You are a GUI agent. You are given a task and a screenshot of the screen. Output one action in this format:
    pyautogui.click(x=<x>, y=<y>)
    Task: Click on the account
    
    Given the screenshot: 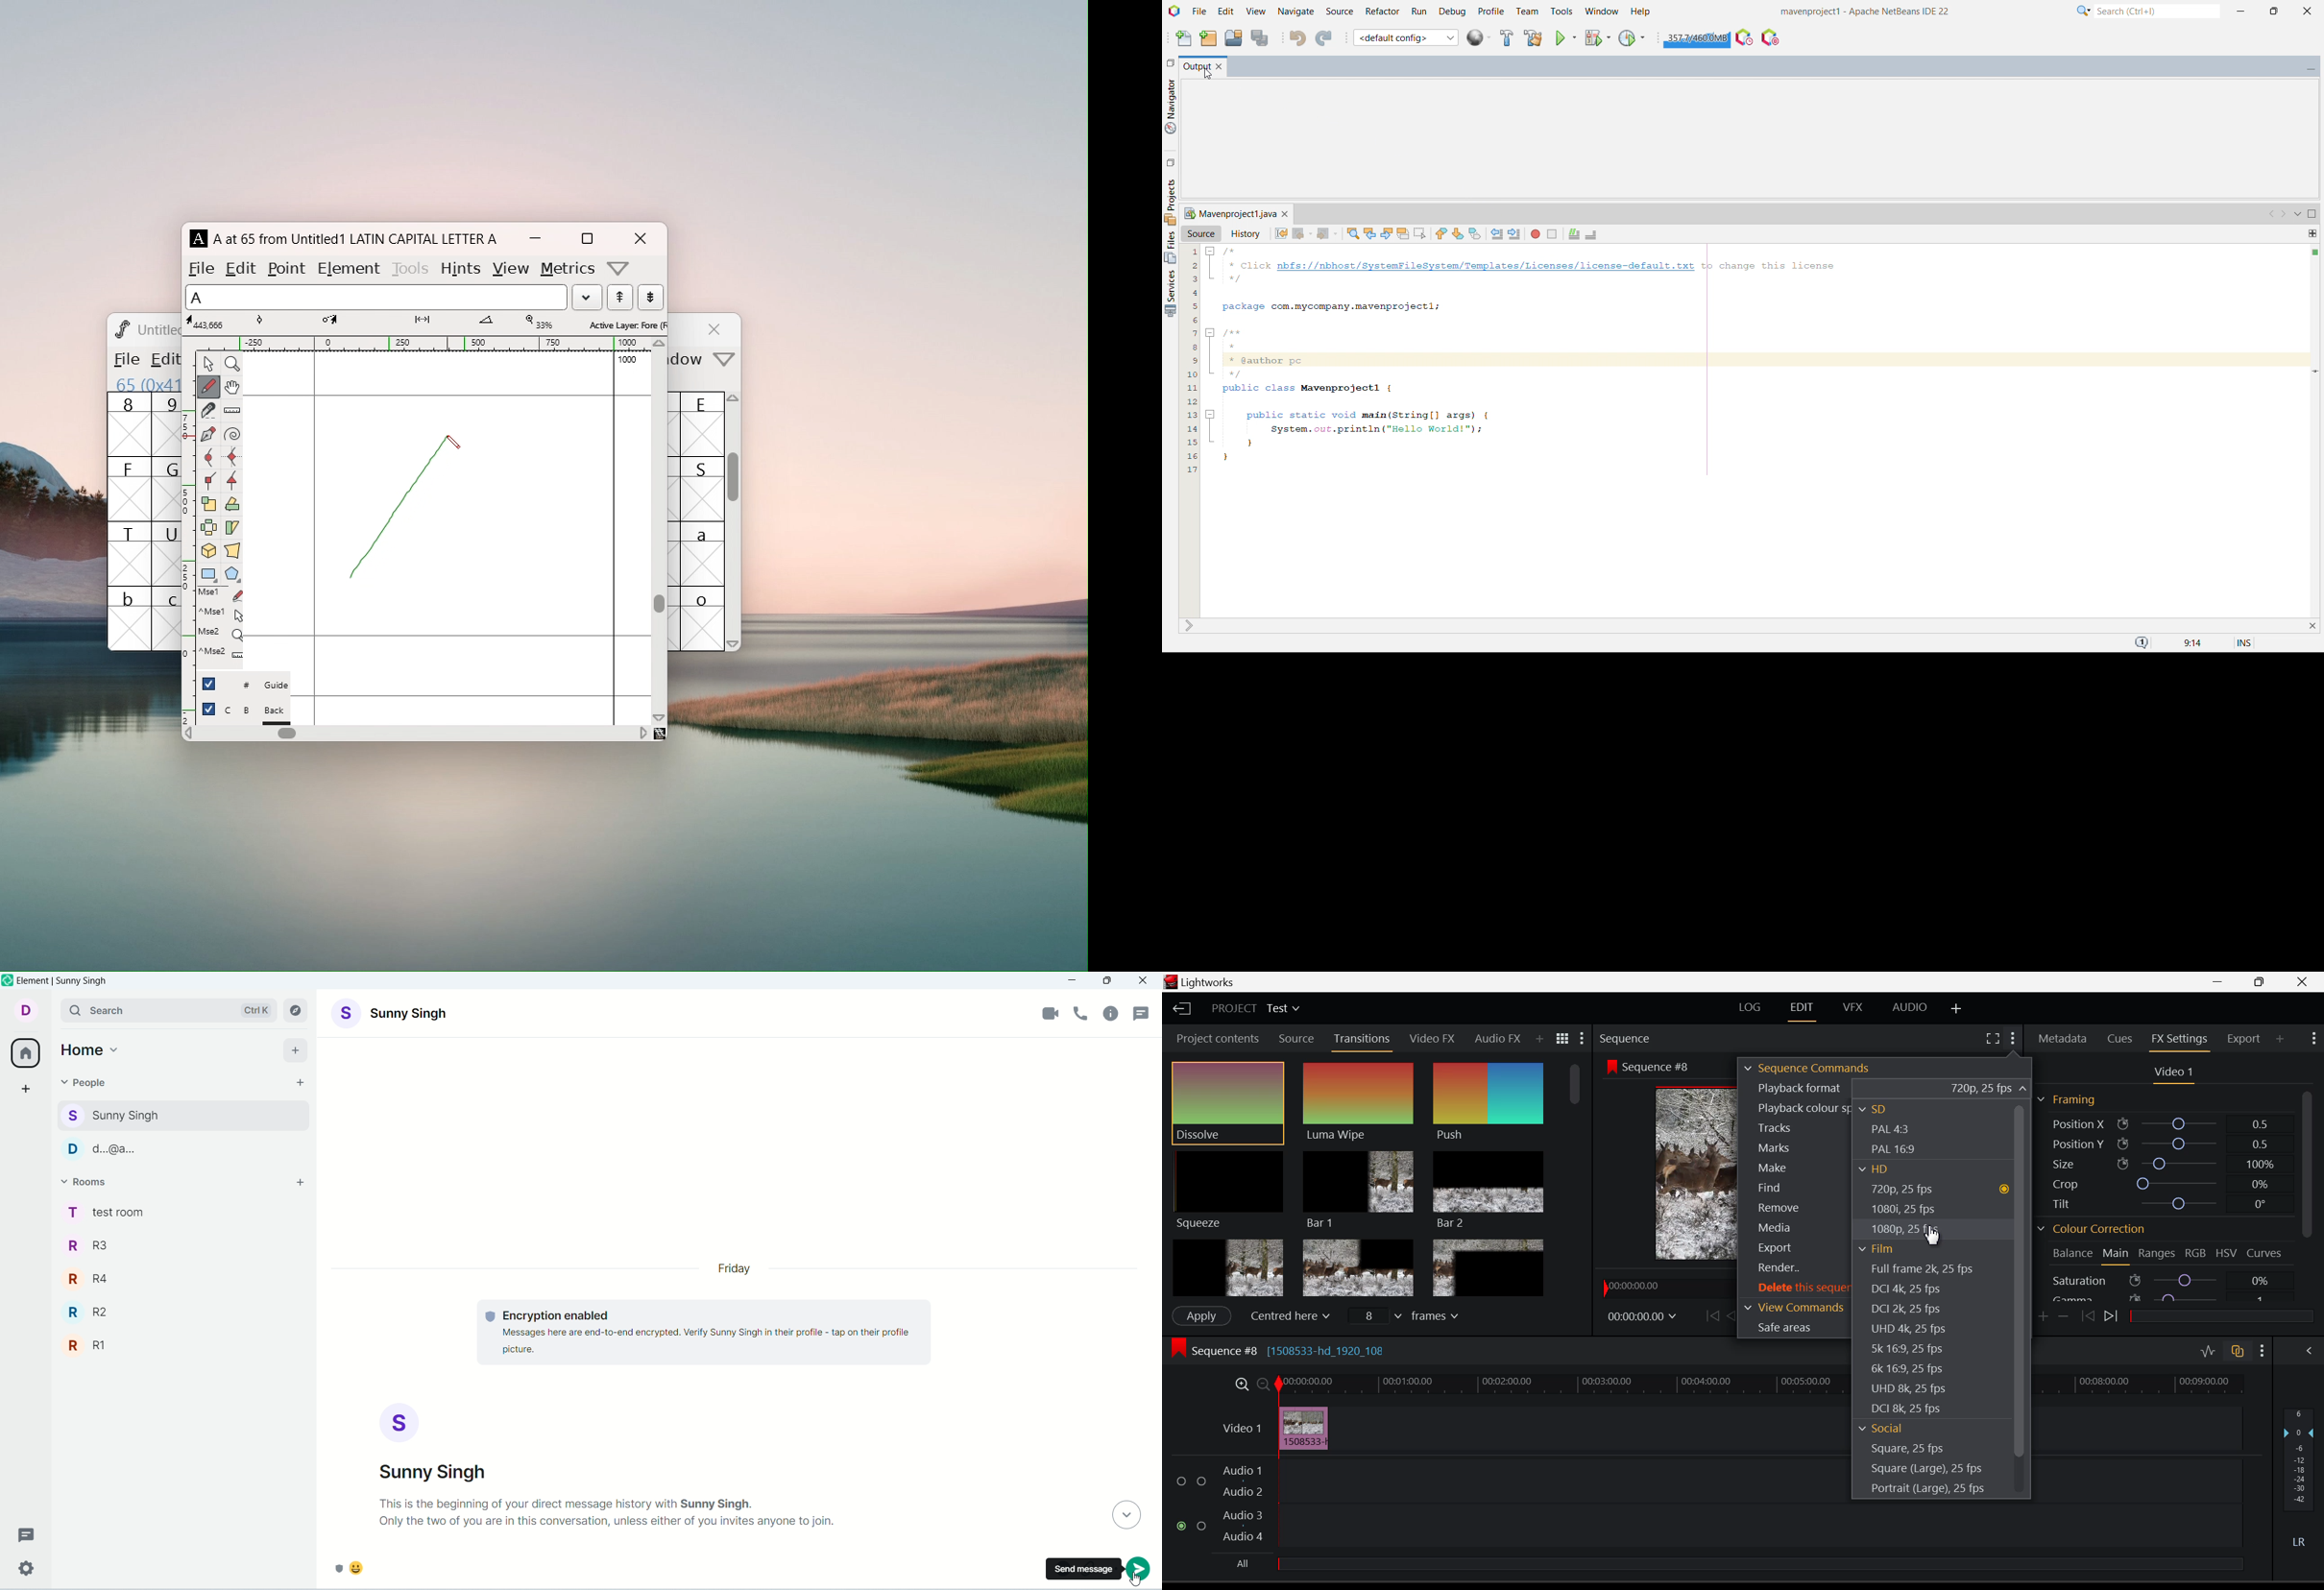 What is the action you would take?
    pyautogui.click(x=27, y=1010)
    